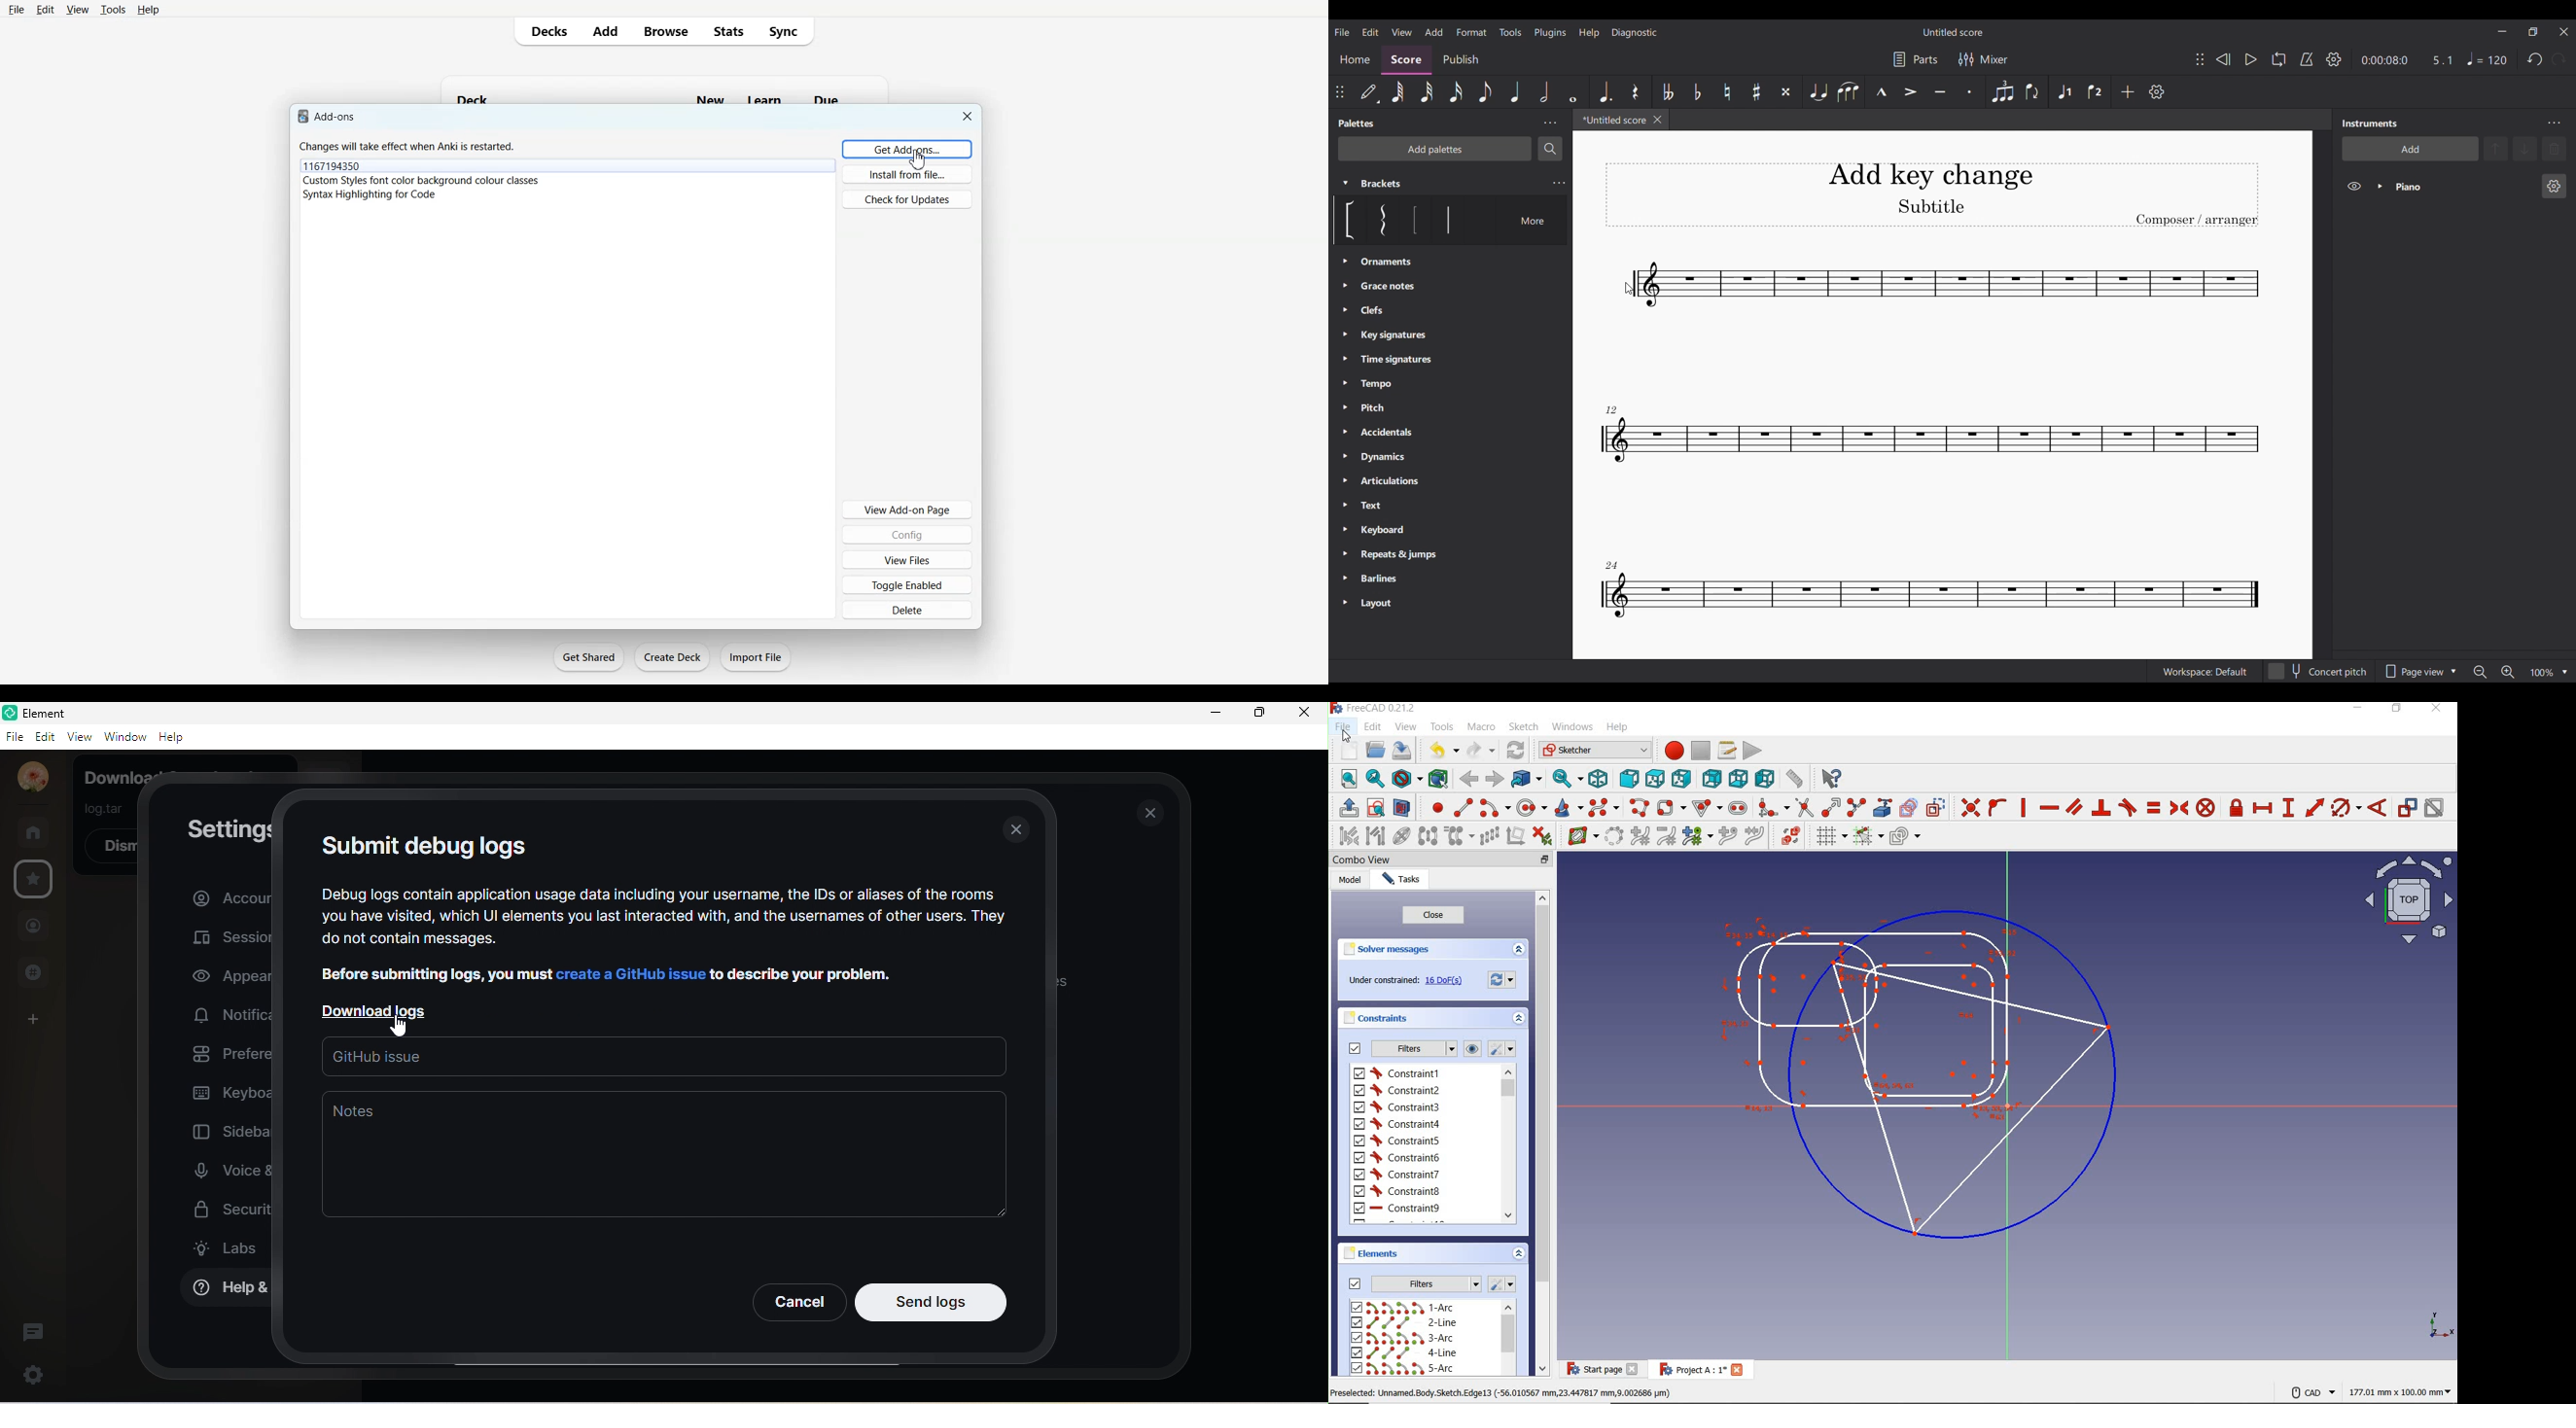  I want to click on Title of current selection, so click(1382, 183).